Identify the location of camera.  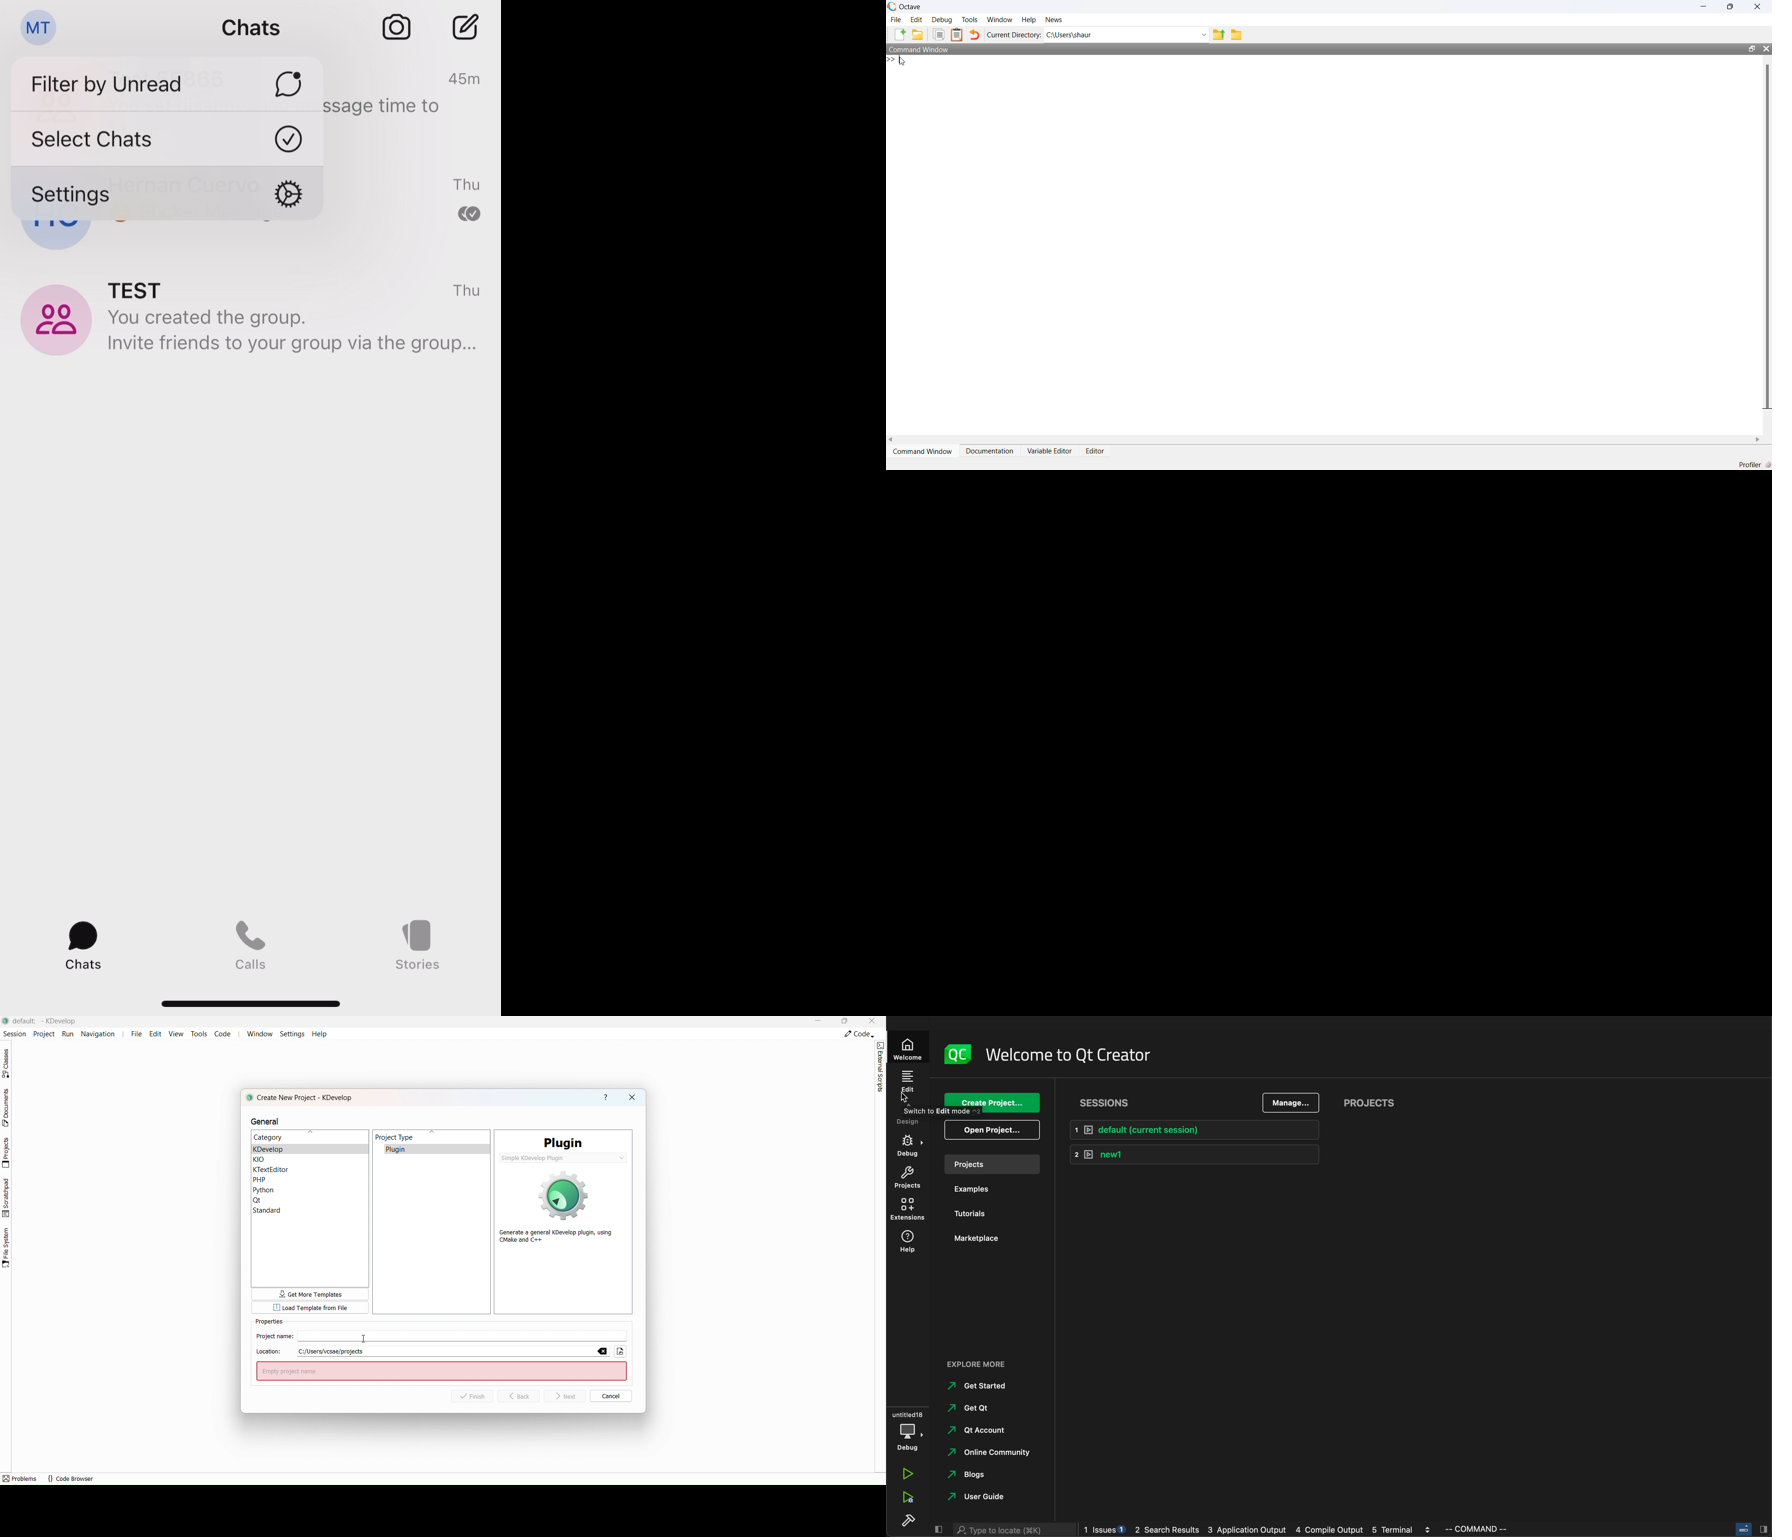
(397, 26).